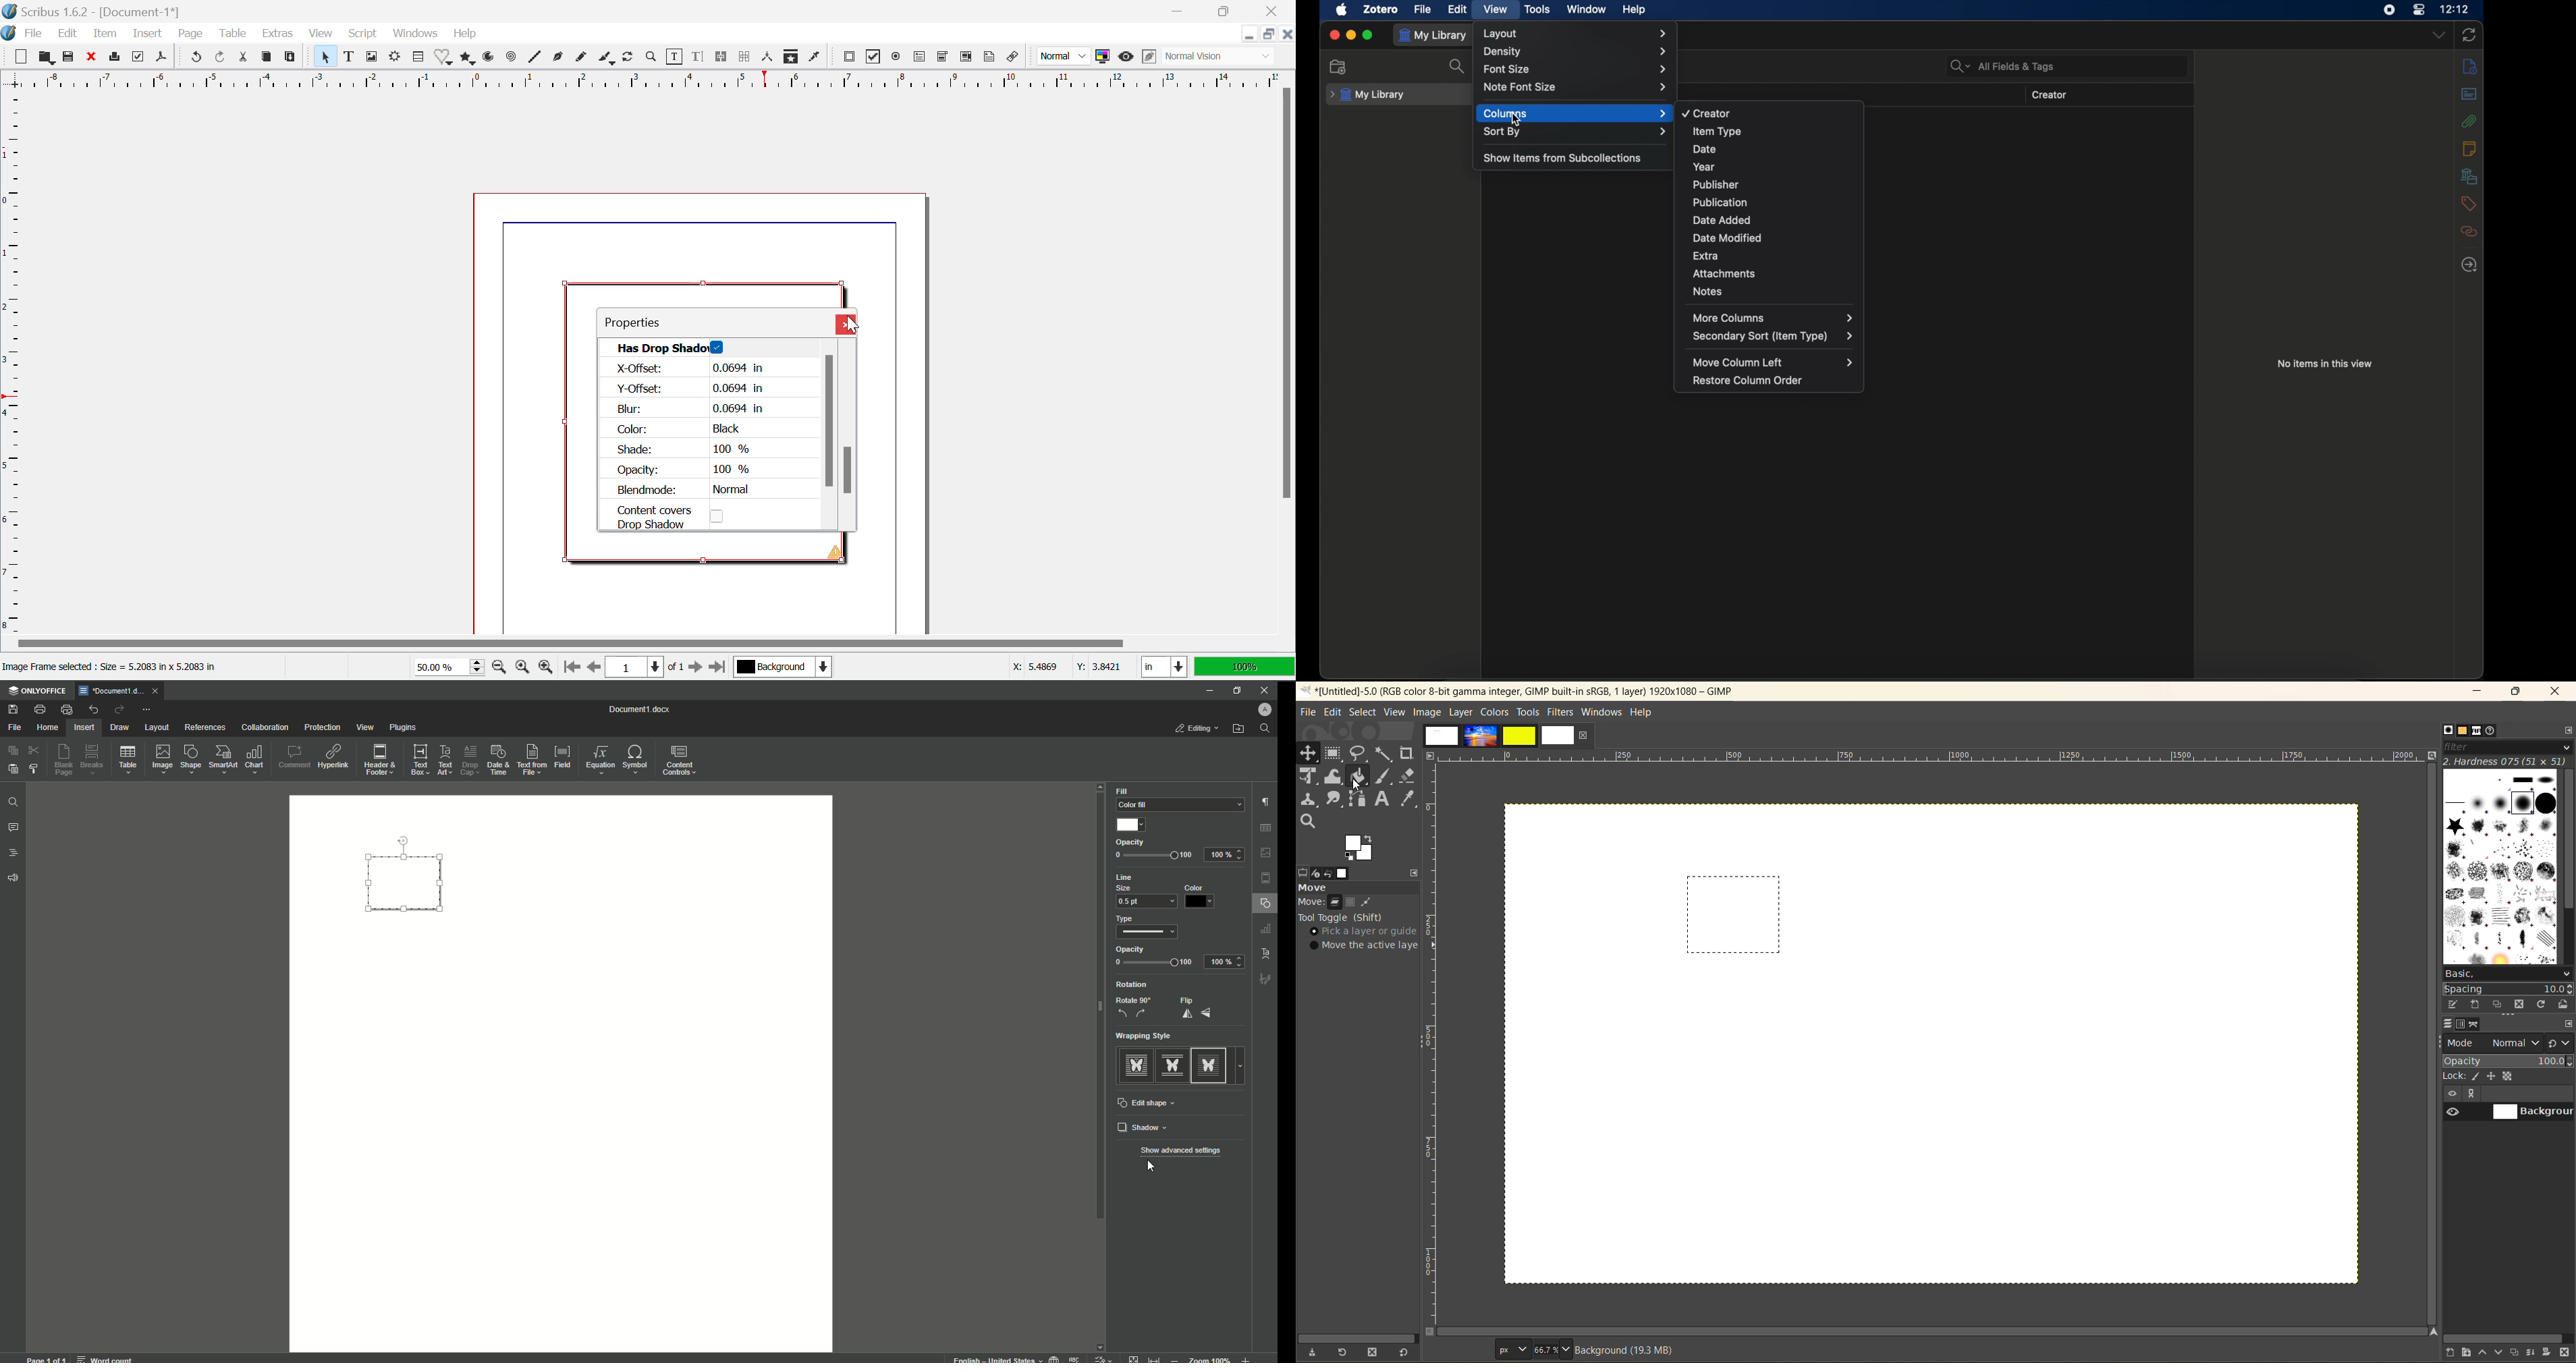  What do you see at coordinates (1393, 712) in the screenshot?
I see `view` at bounding box center [1393, 712].